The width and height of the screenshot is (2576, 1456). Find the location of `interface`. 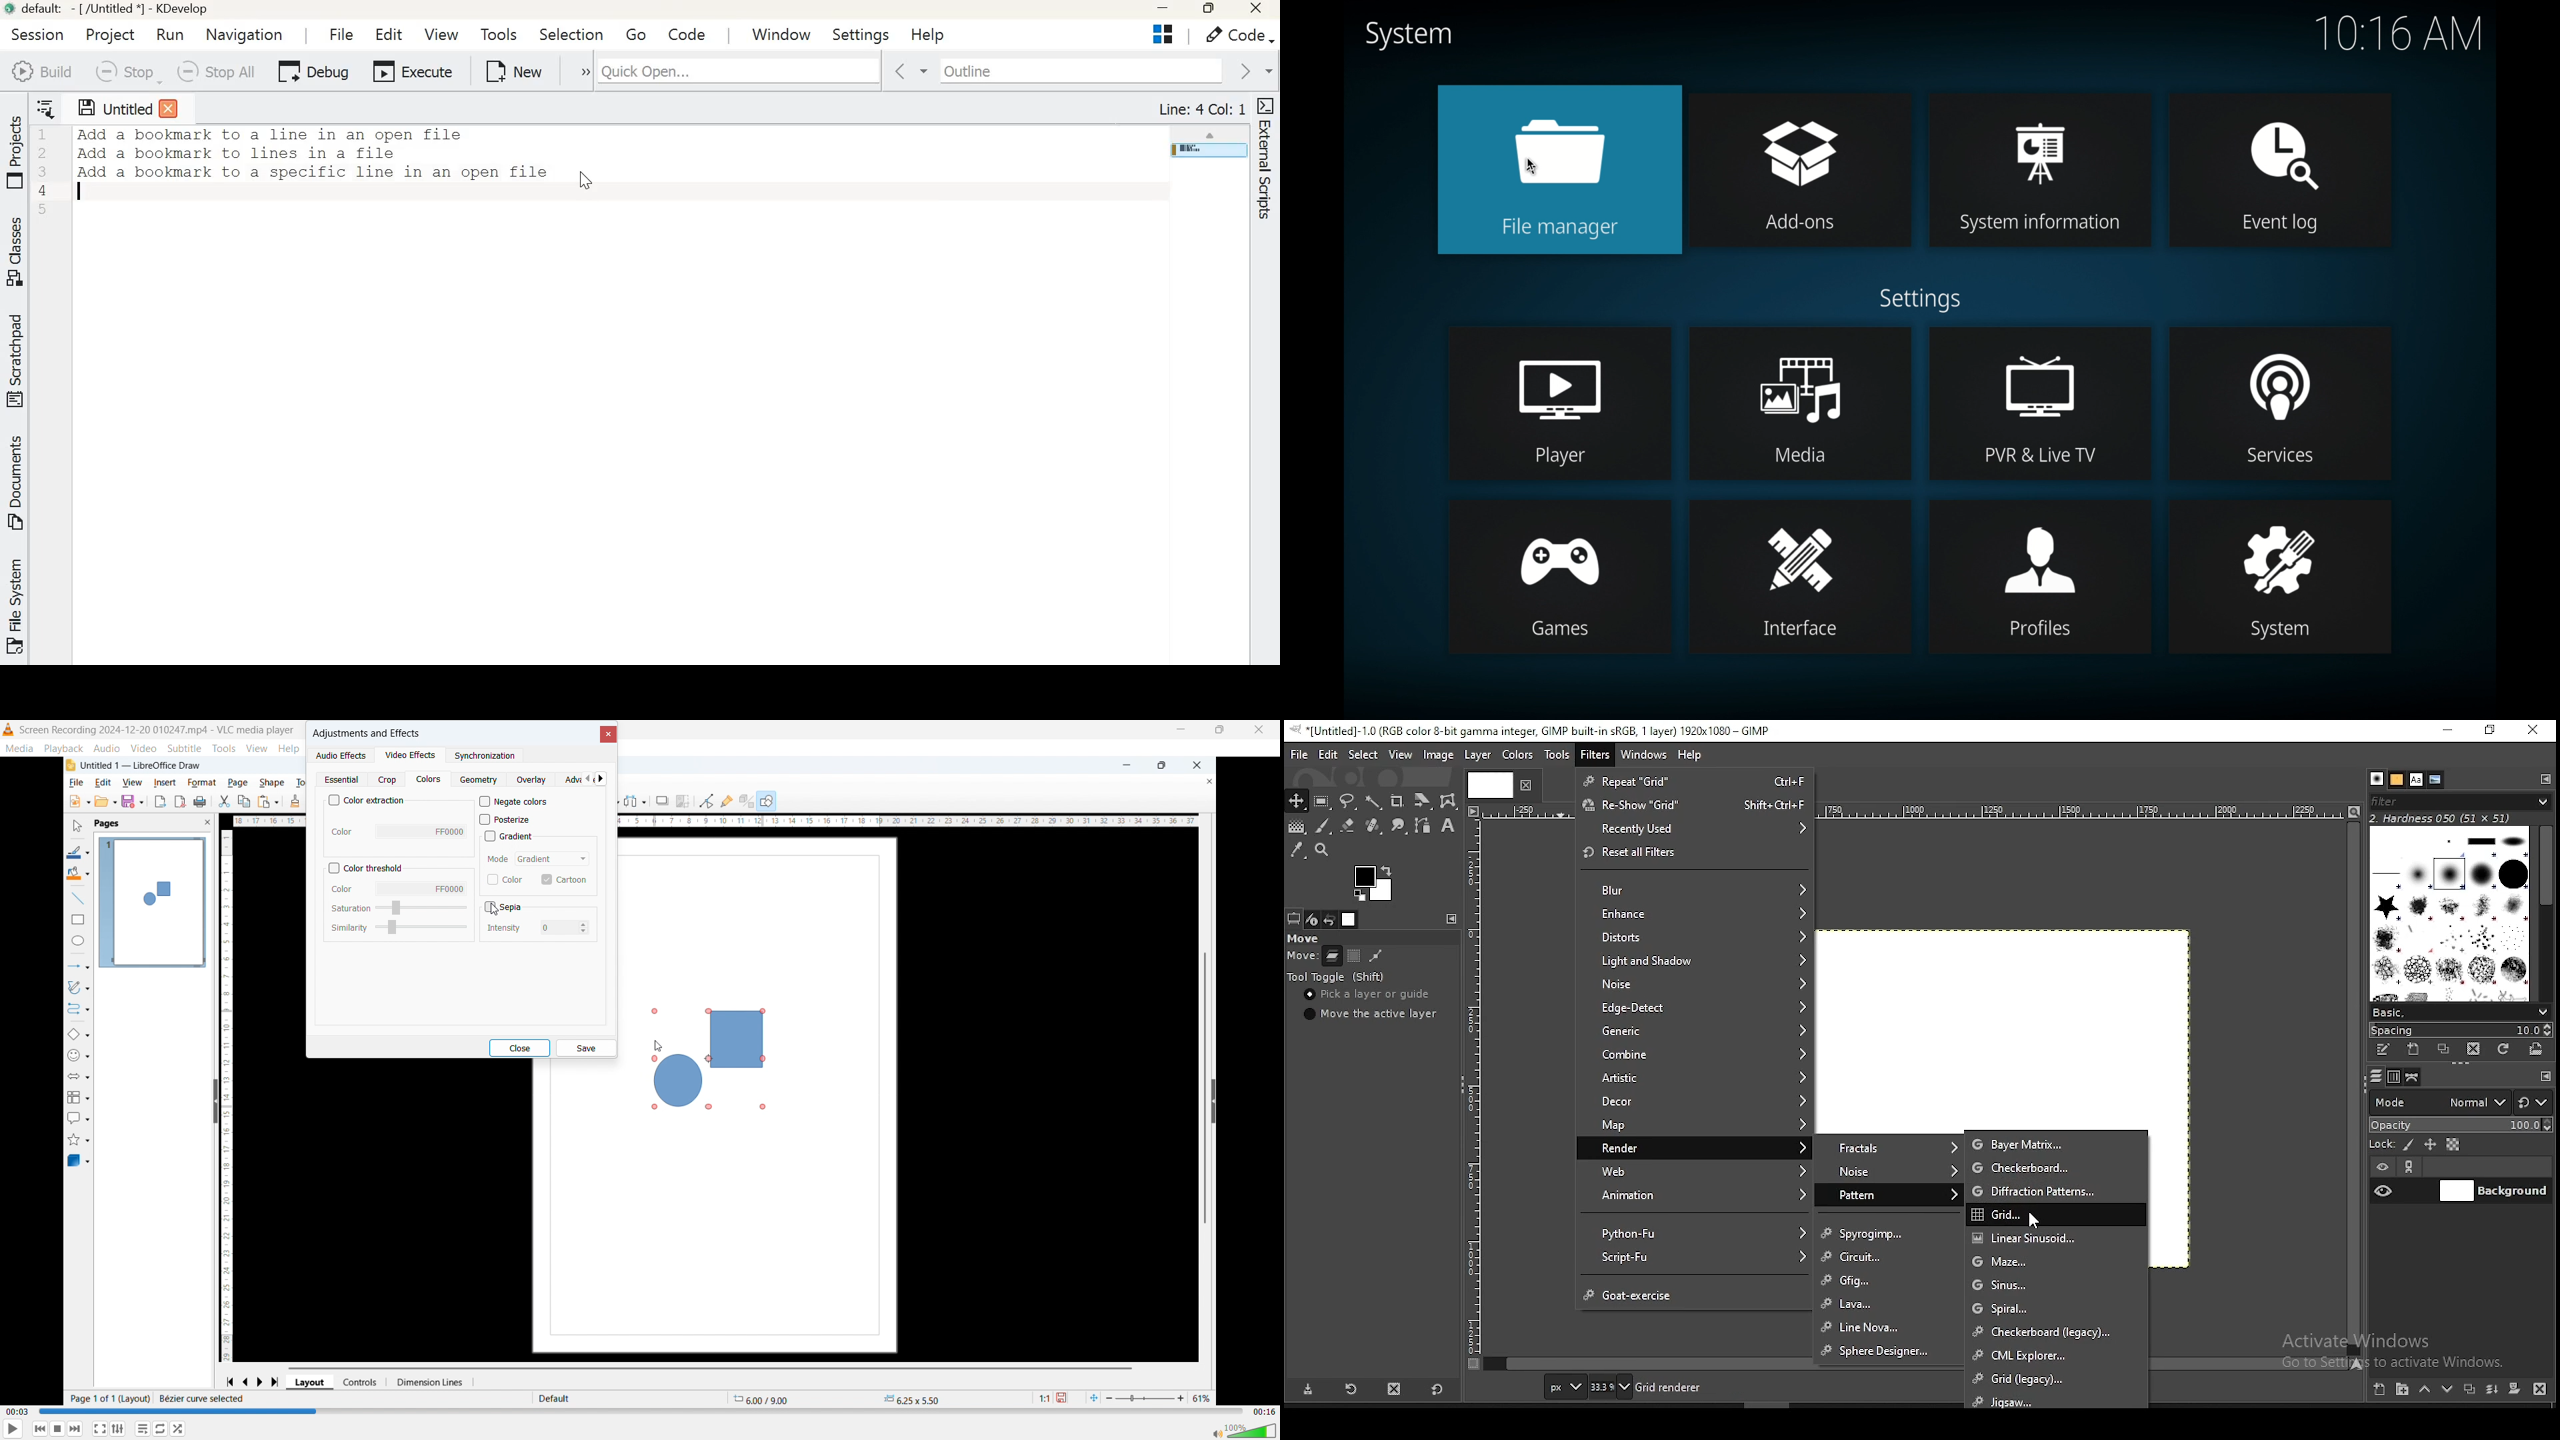

interface is located at coordinates (1799, 576).